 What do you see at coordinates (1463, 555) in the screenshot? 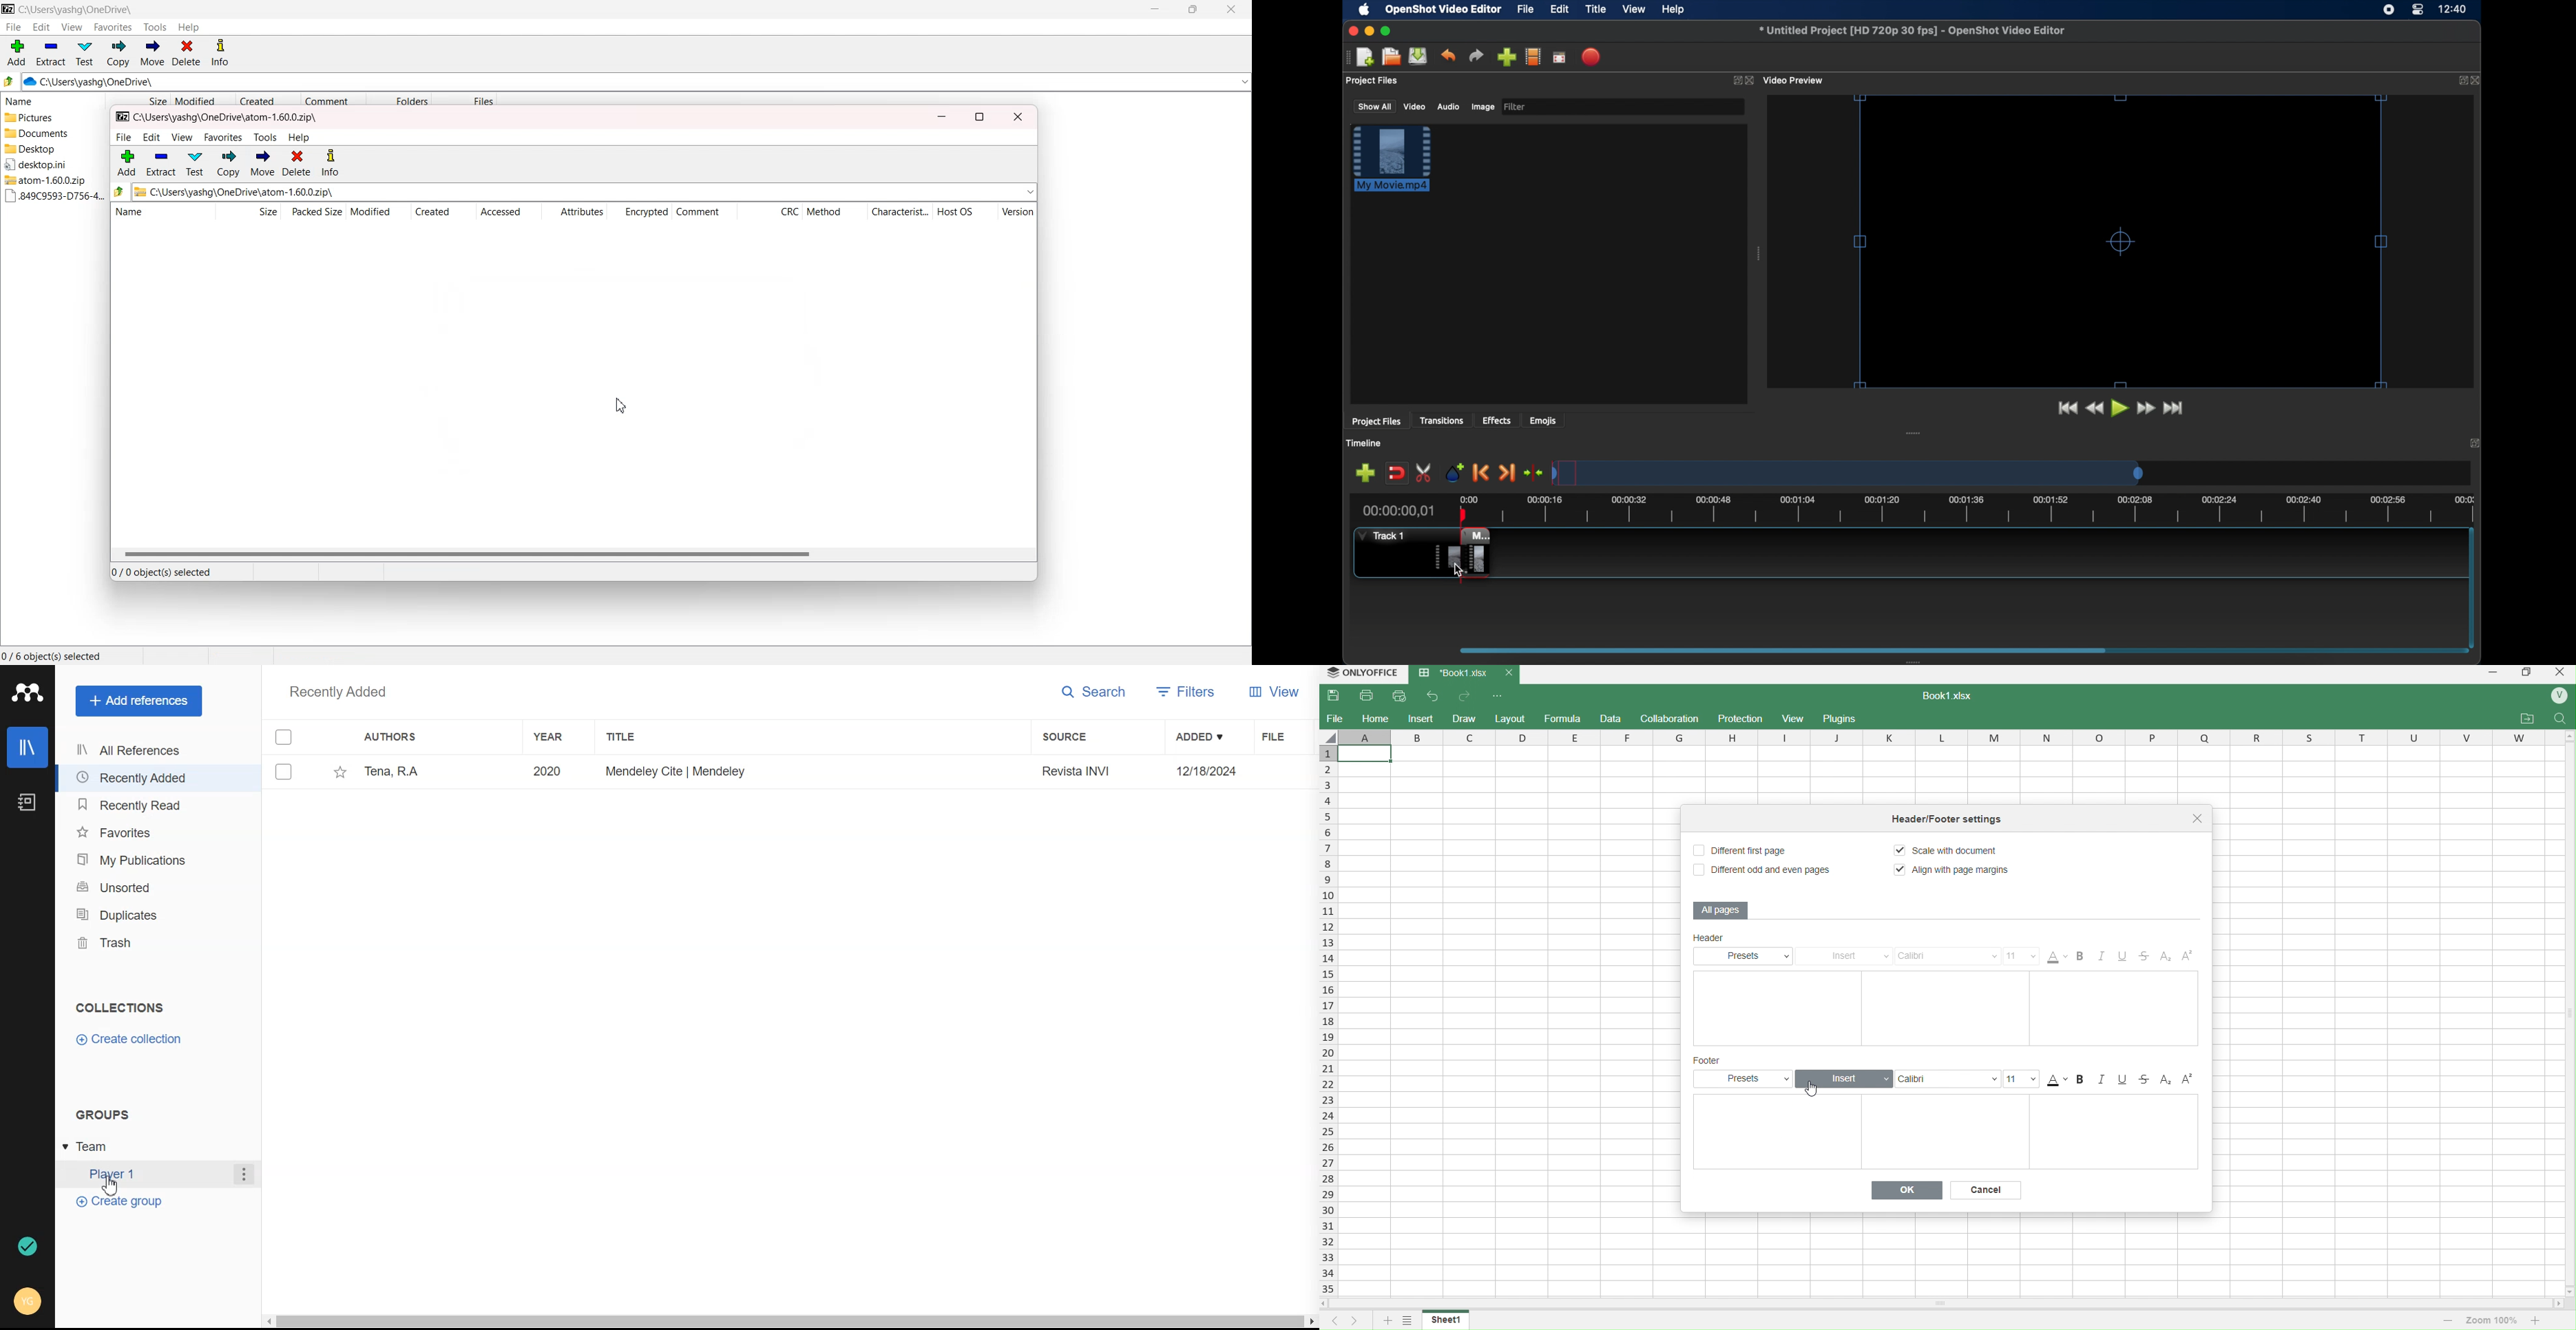
I see `clip` at bounding box center [1463, 555].